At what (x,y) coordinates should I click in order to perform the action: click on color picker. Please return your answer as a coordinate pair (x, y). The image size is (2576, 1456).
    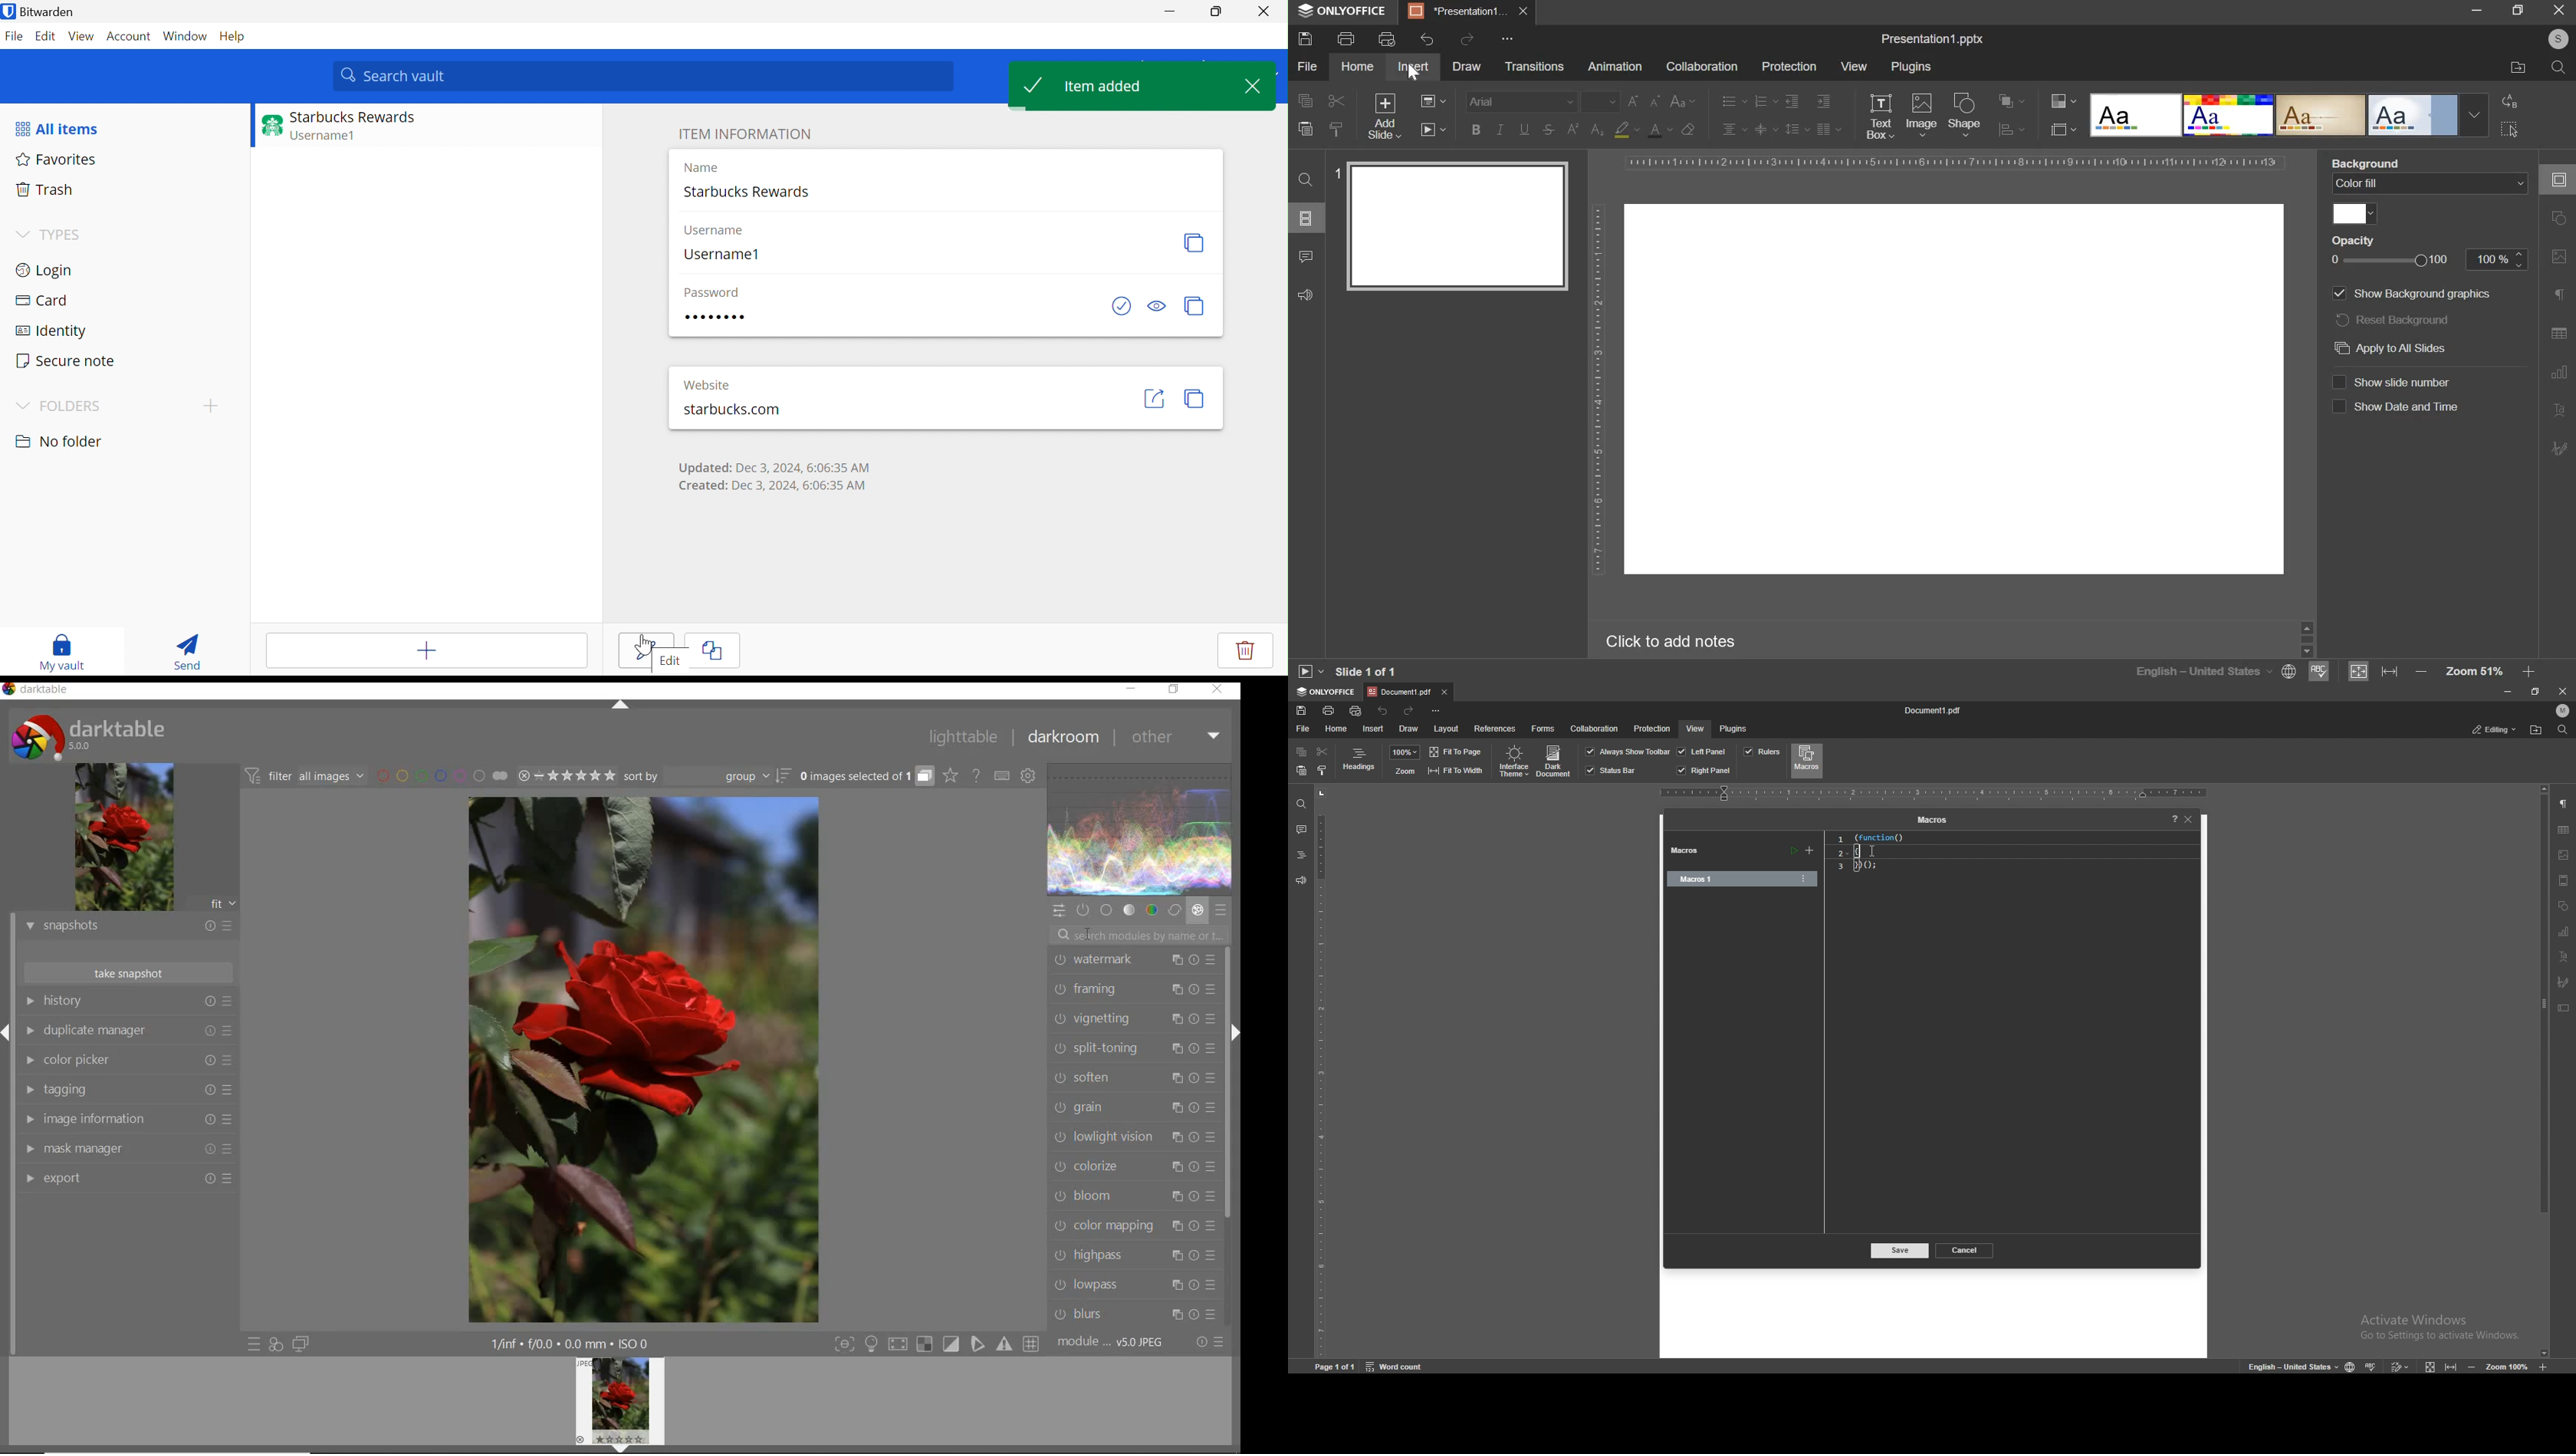
    Looking at the image, I should click on (128, 1062).